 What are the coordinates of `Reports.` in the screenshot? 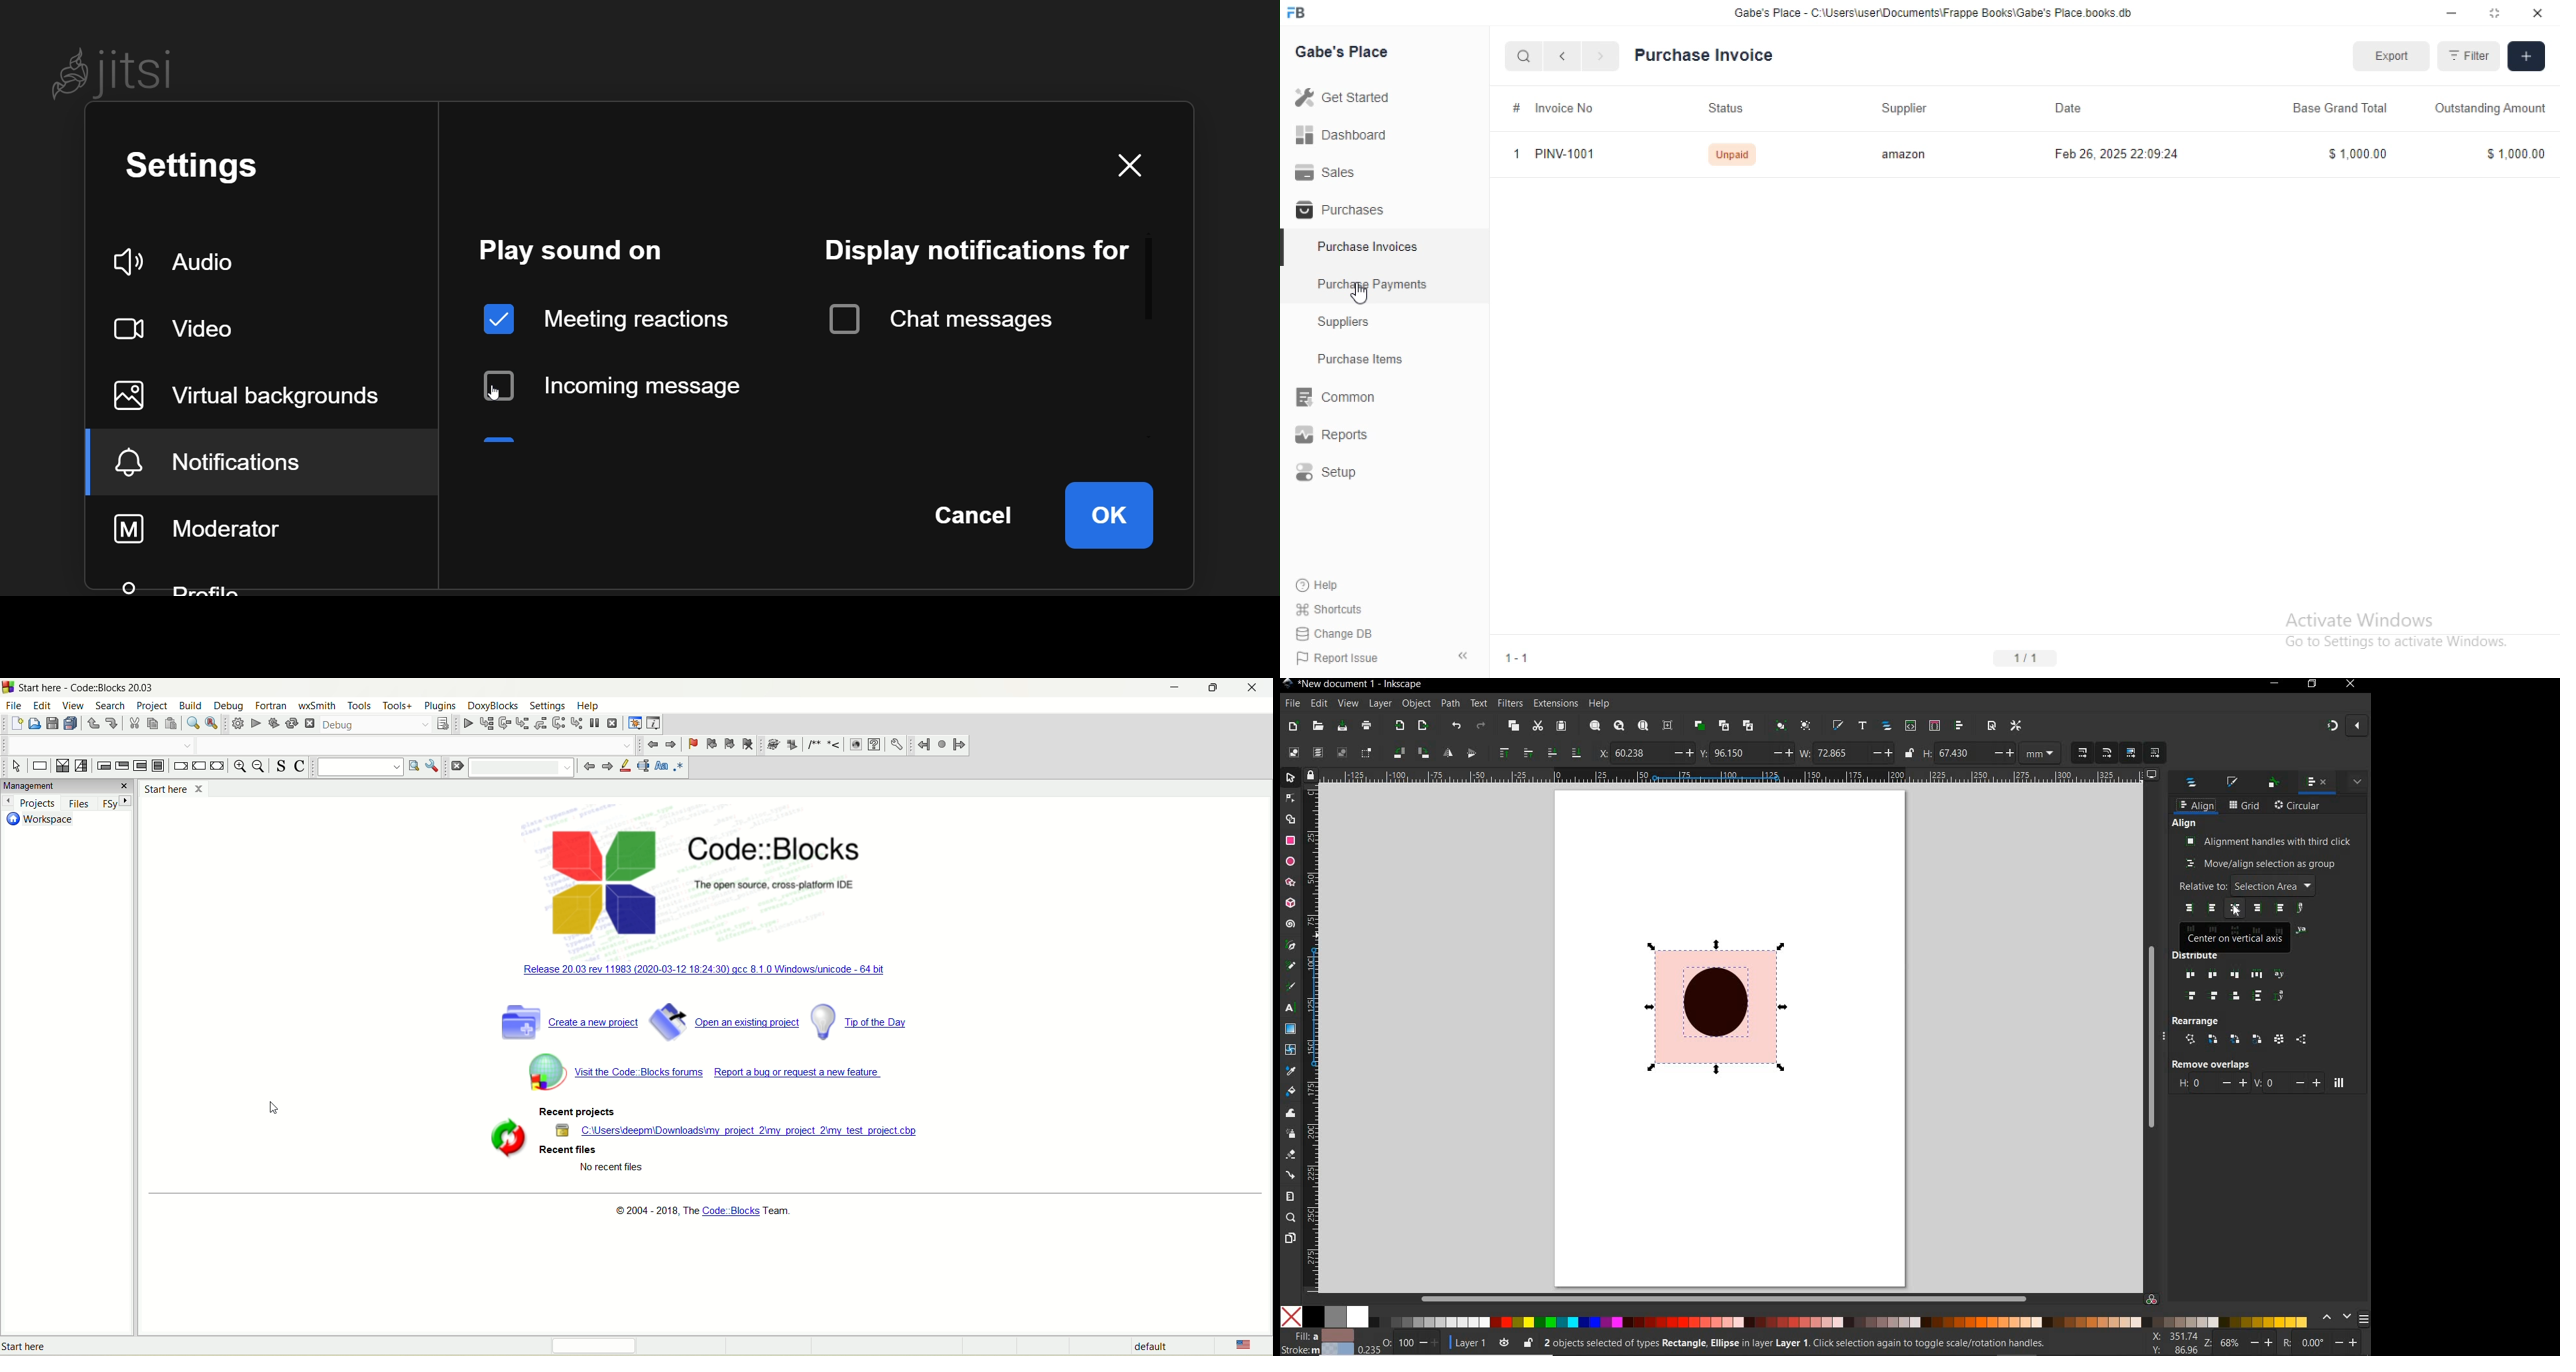 It's located at (1335, 435).